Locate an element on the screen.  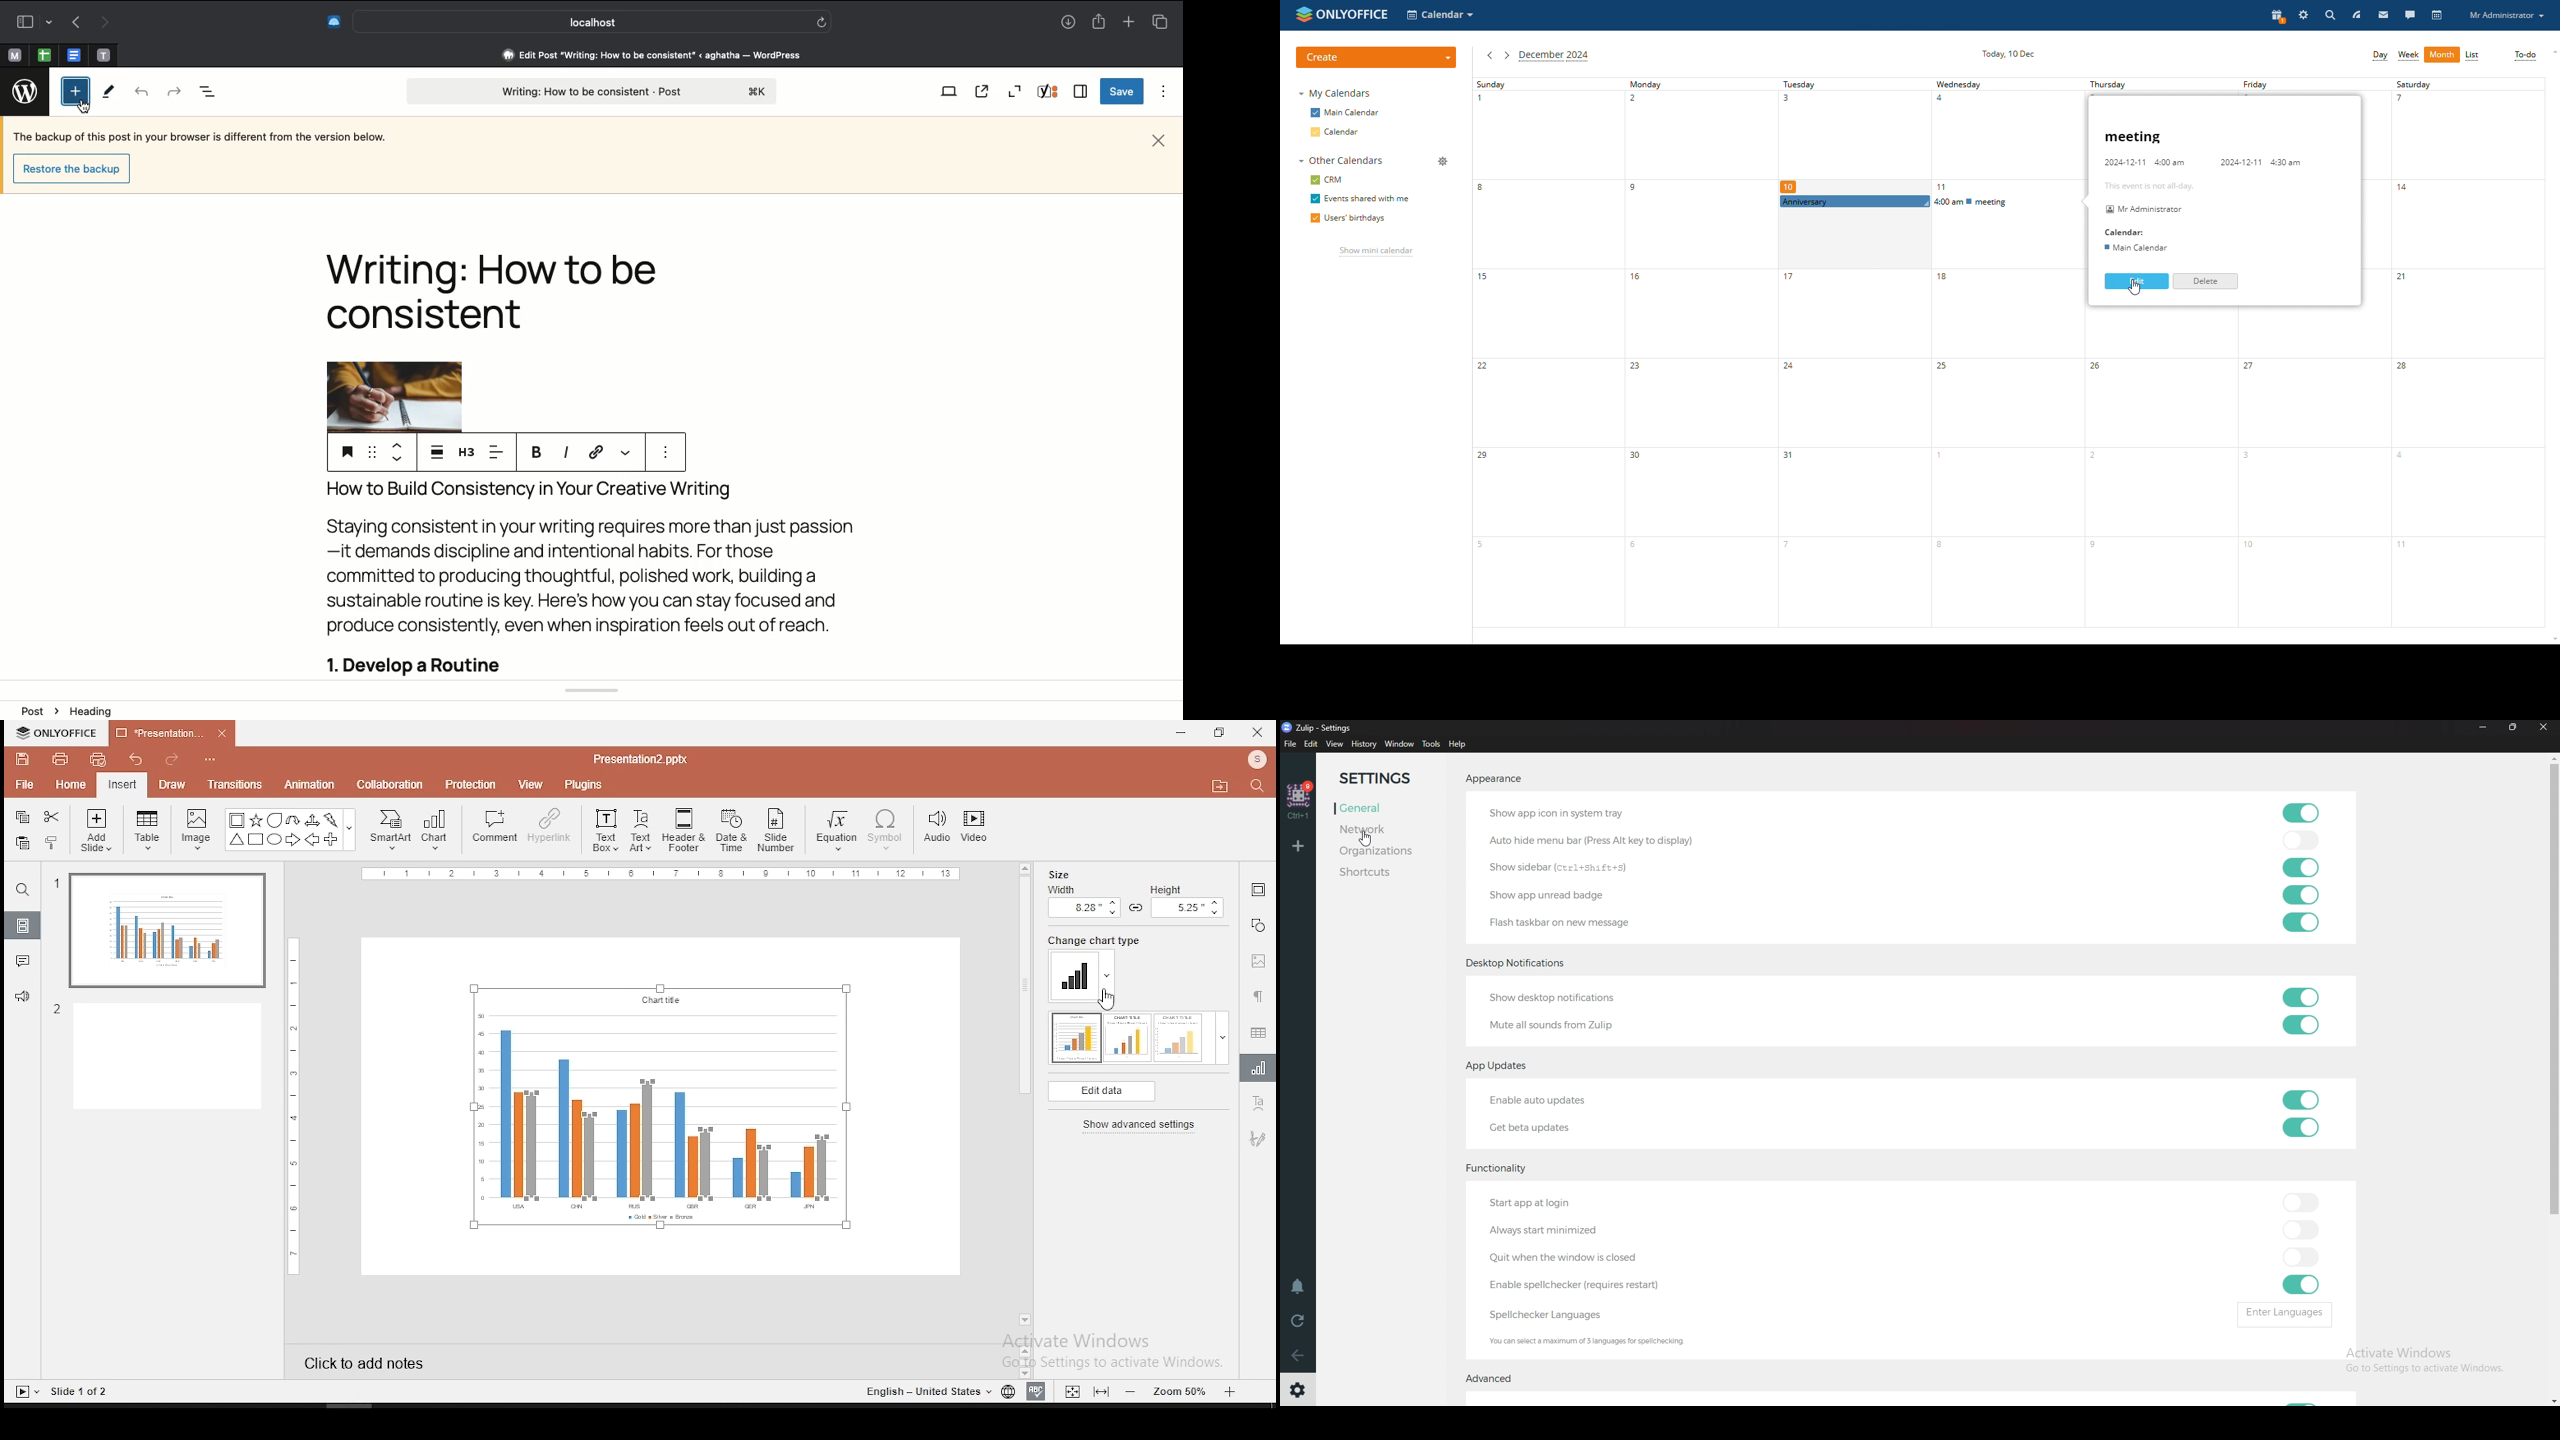
Sidebar is located at coordinates (30, 21).